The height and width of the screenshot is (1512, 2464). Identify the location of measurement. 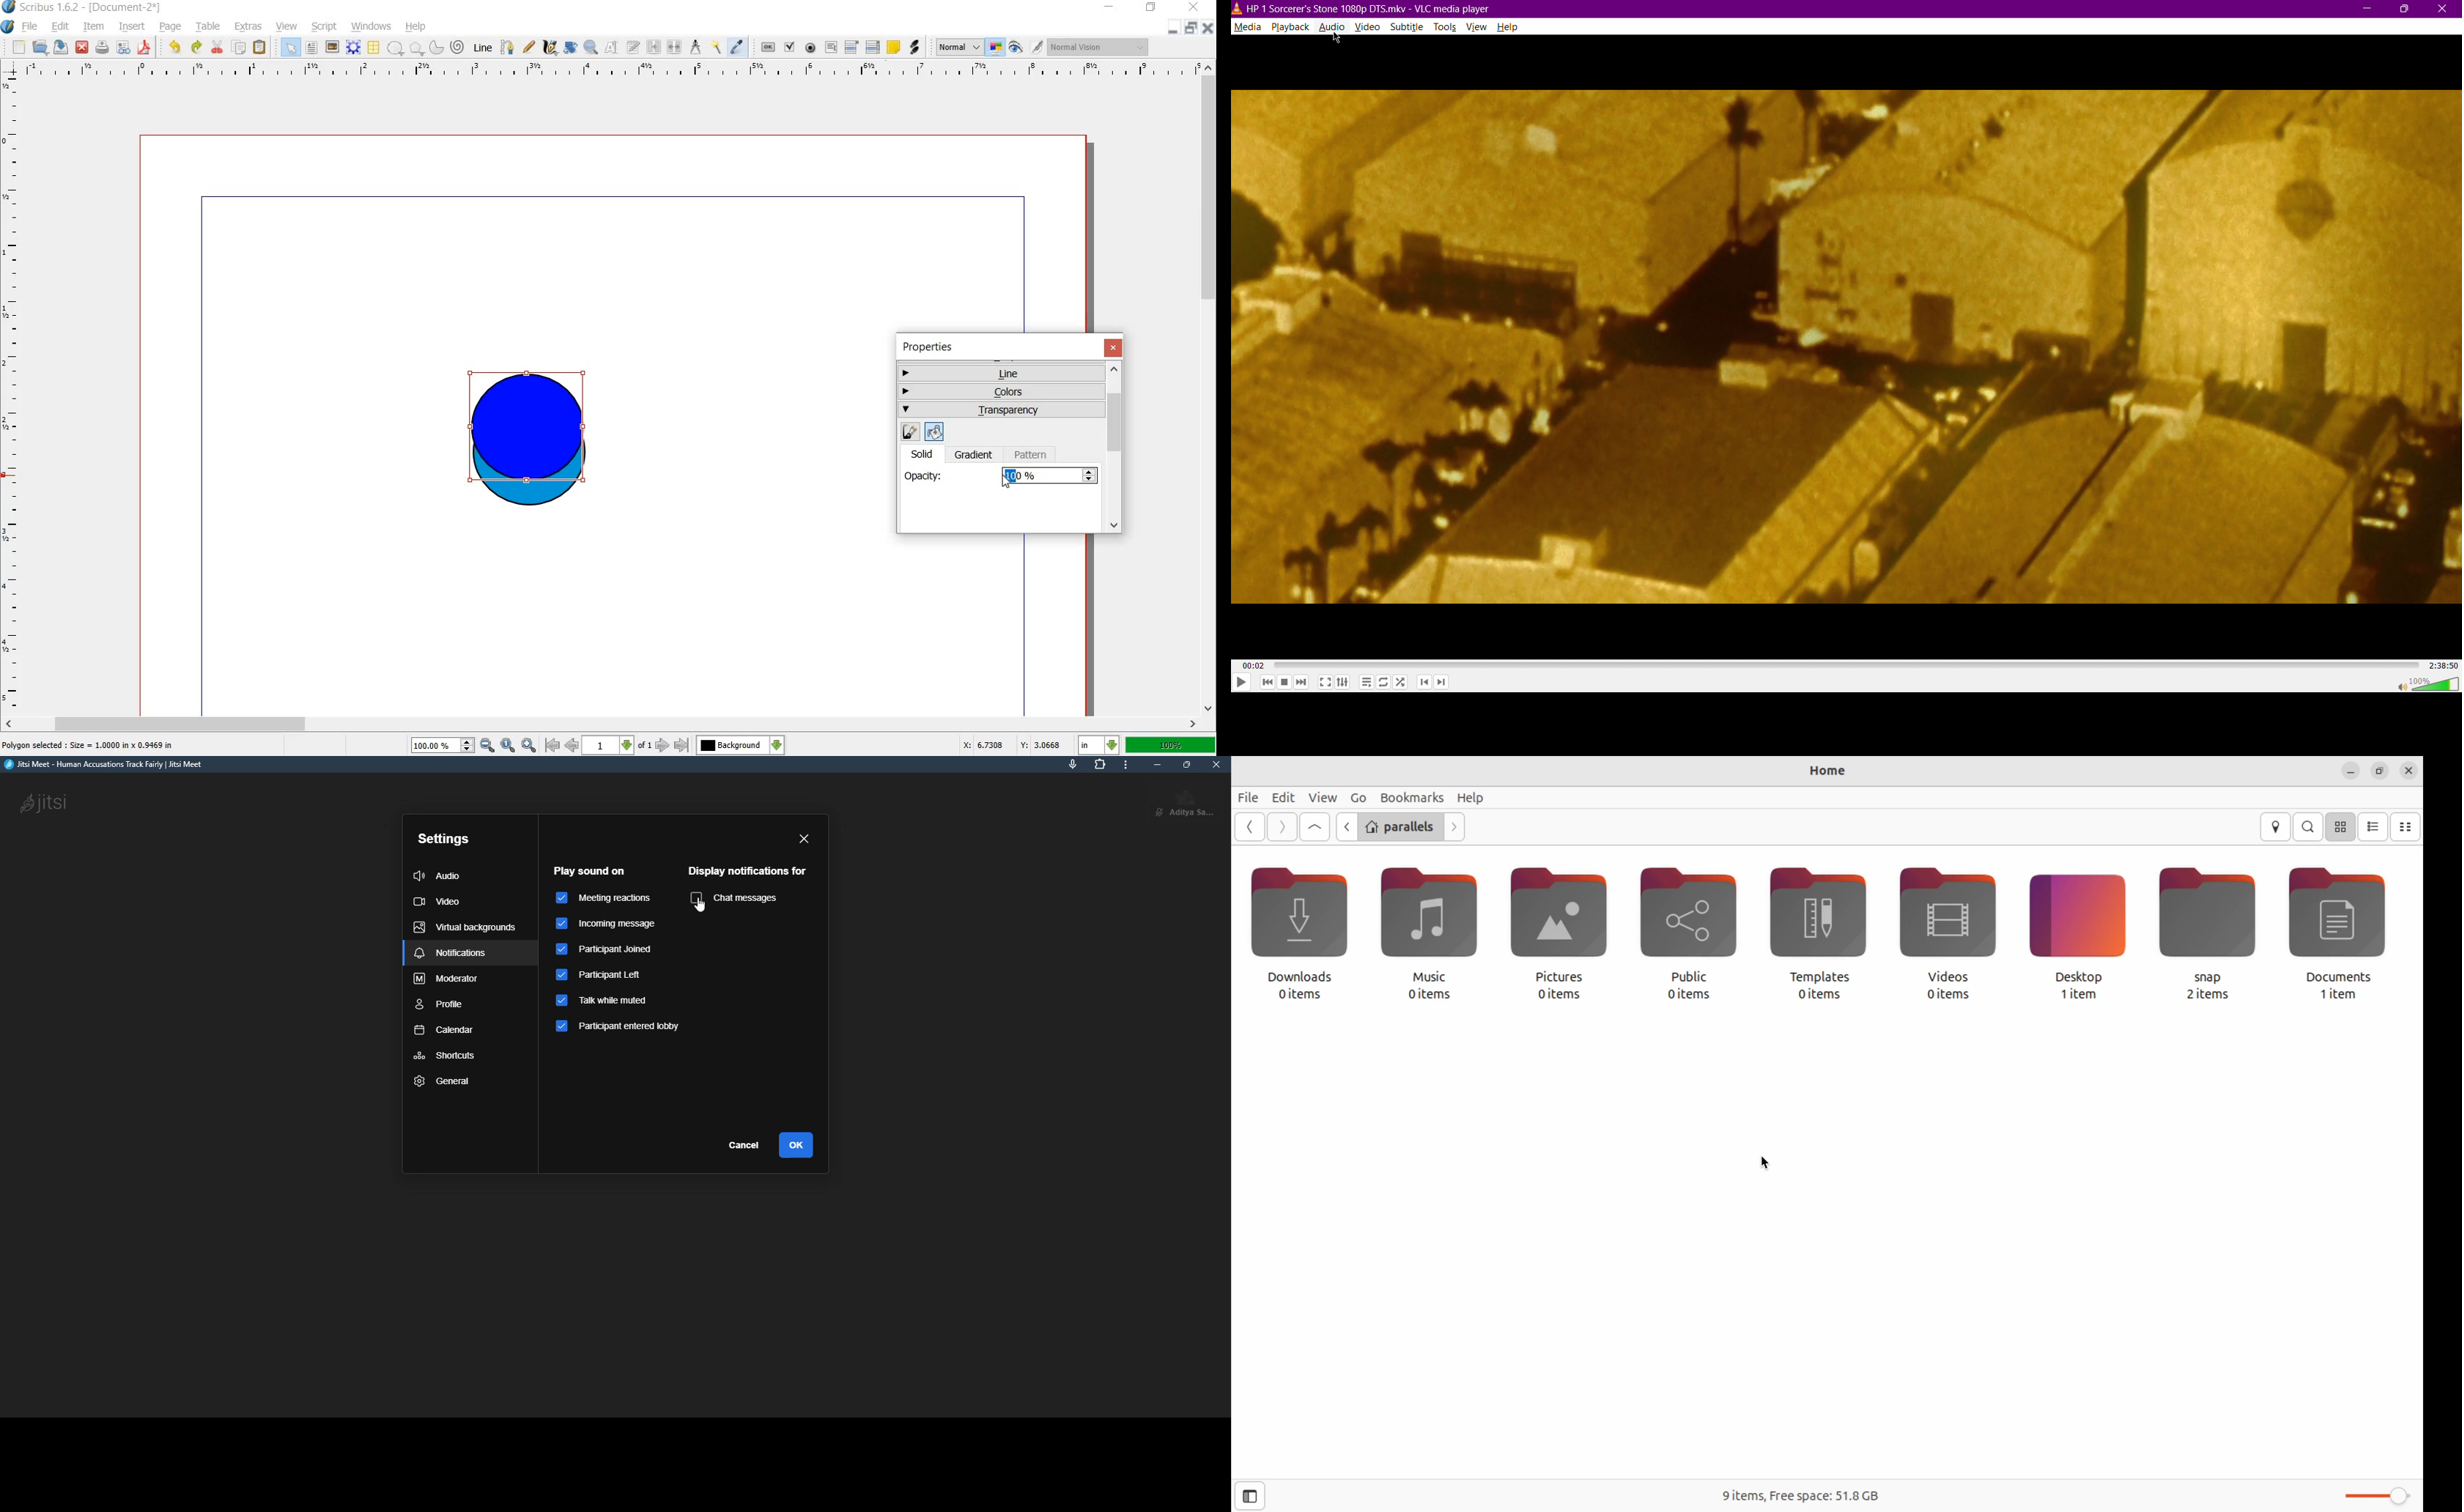
(697, 48).